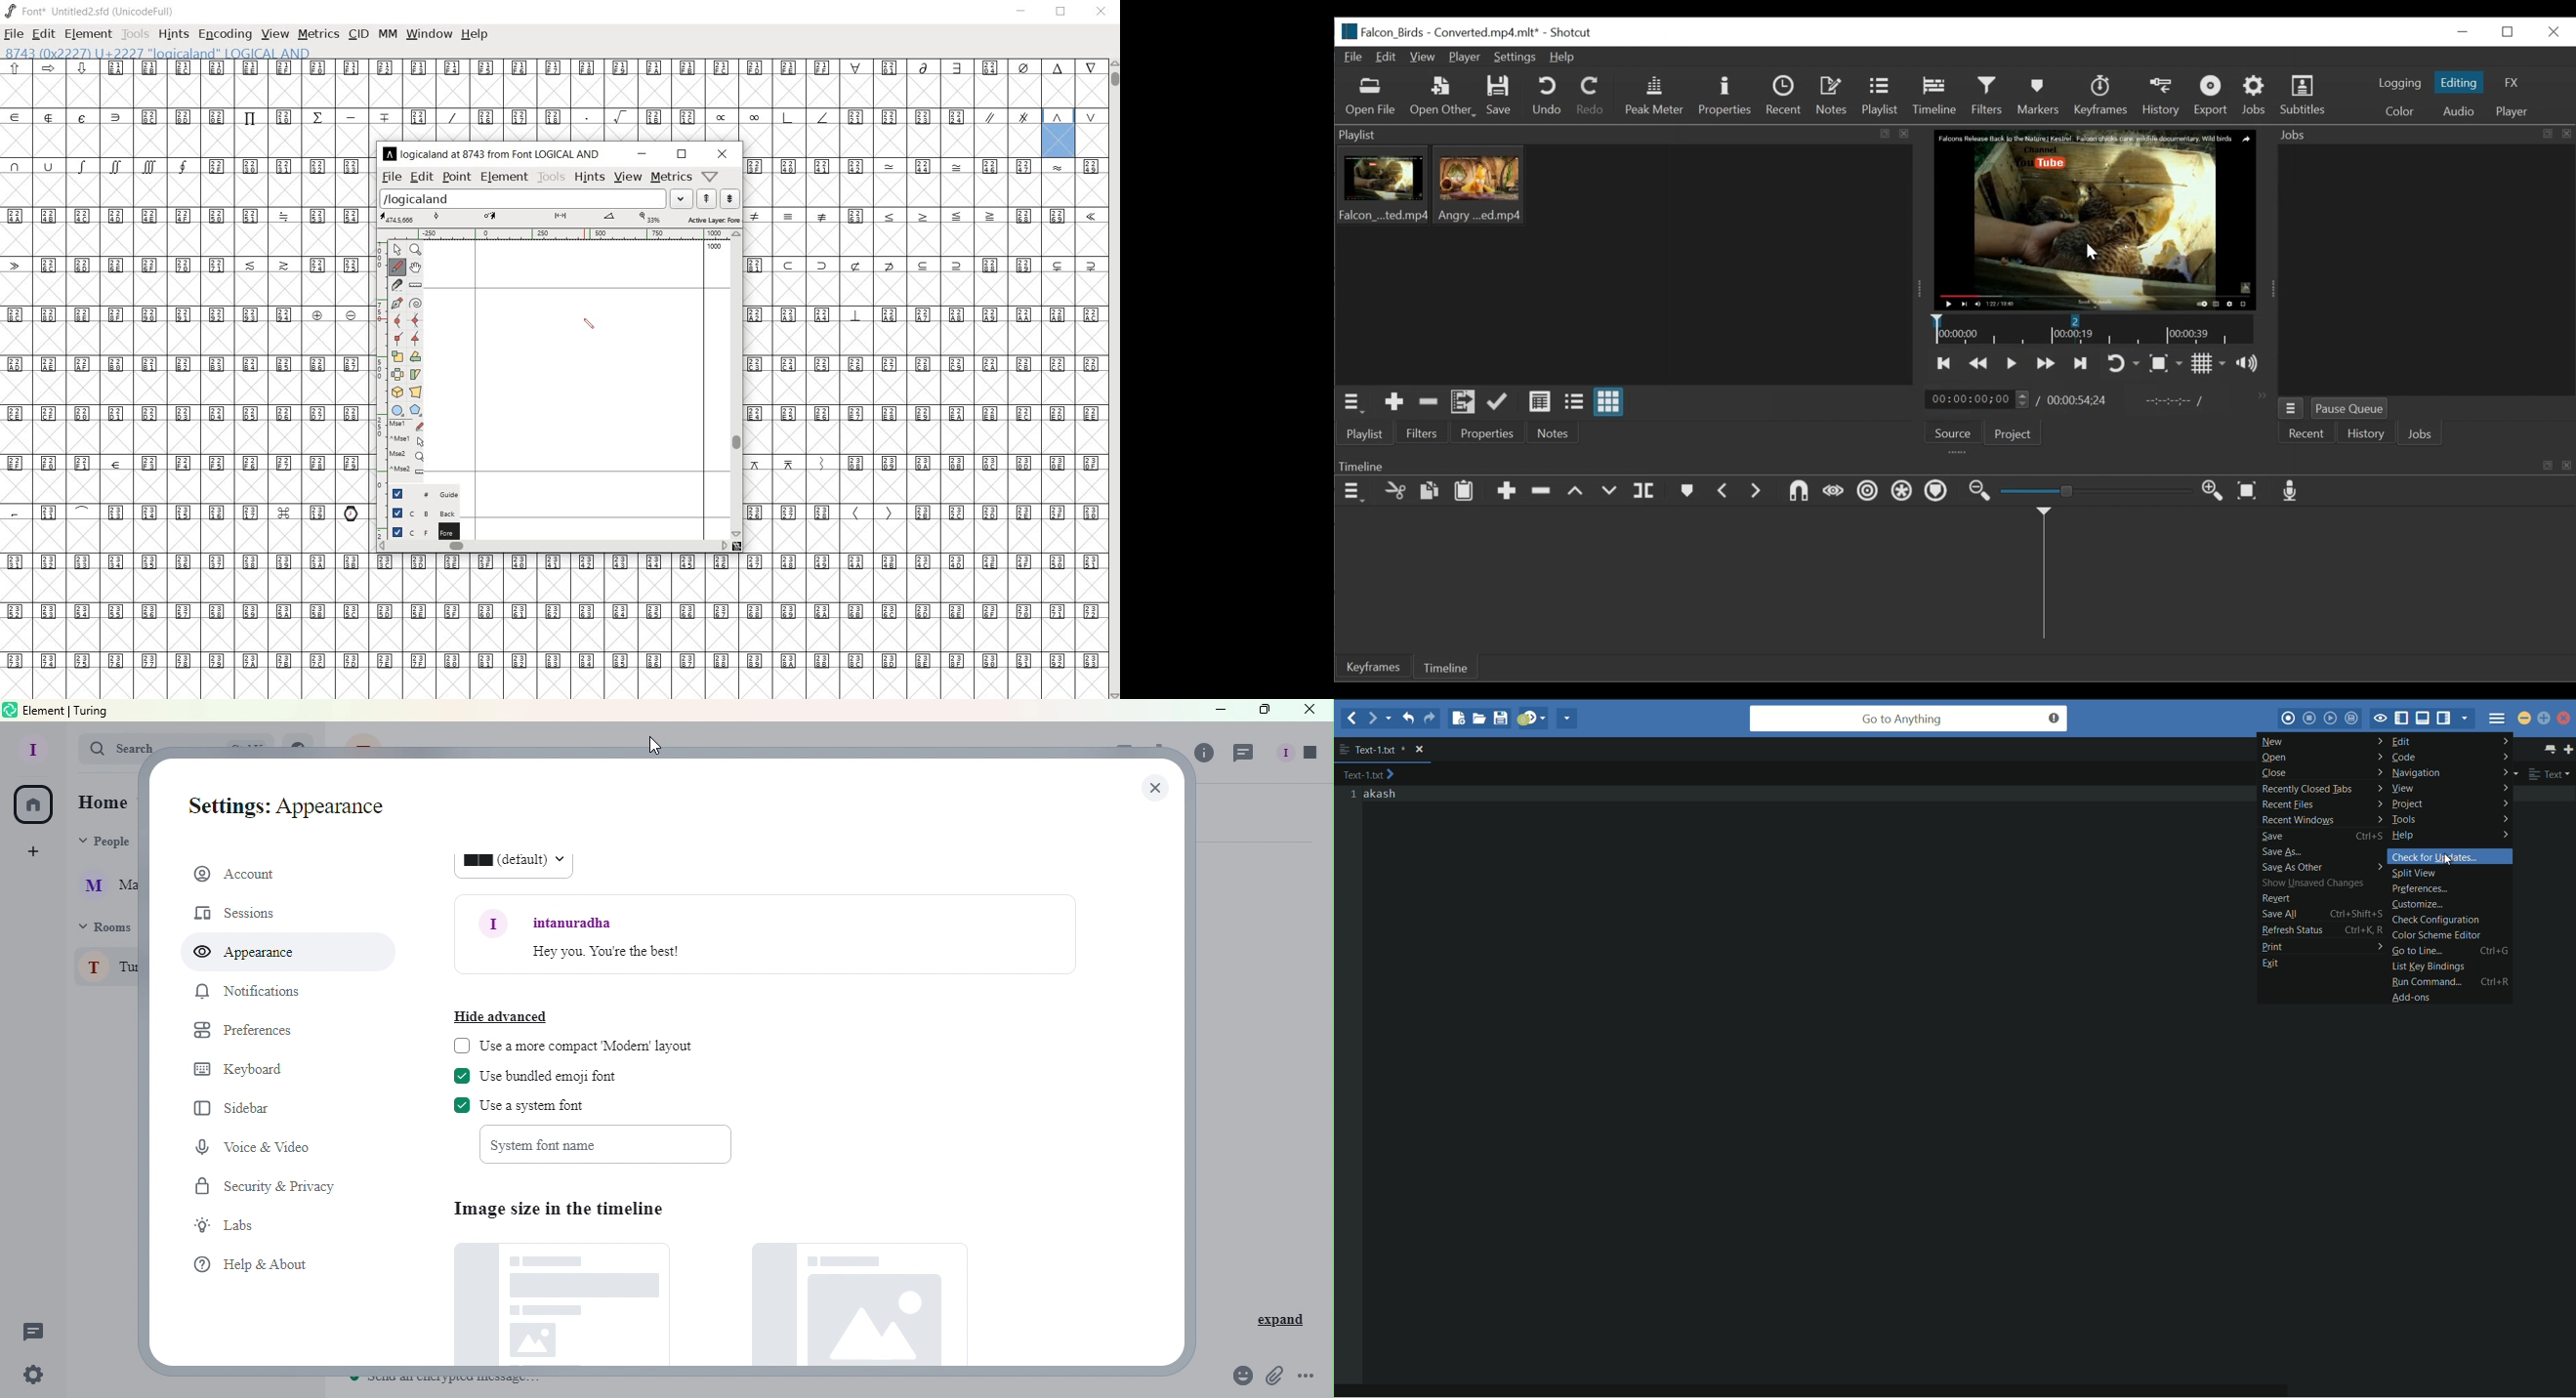 The height and width of the screenshot is (1400, 2576). Describe the element at coordinates (36, 806) in the screenshot. I see `Home` at that location.